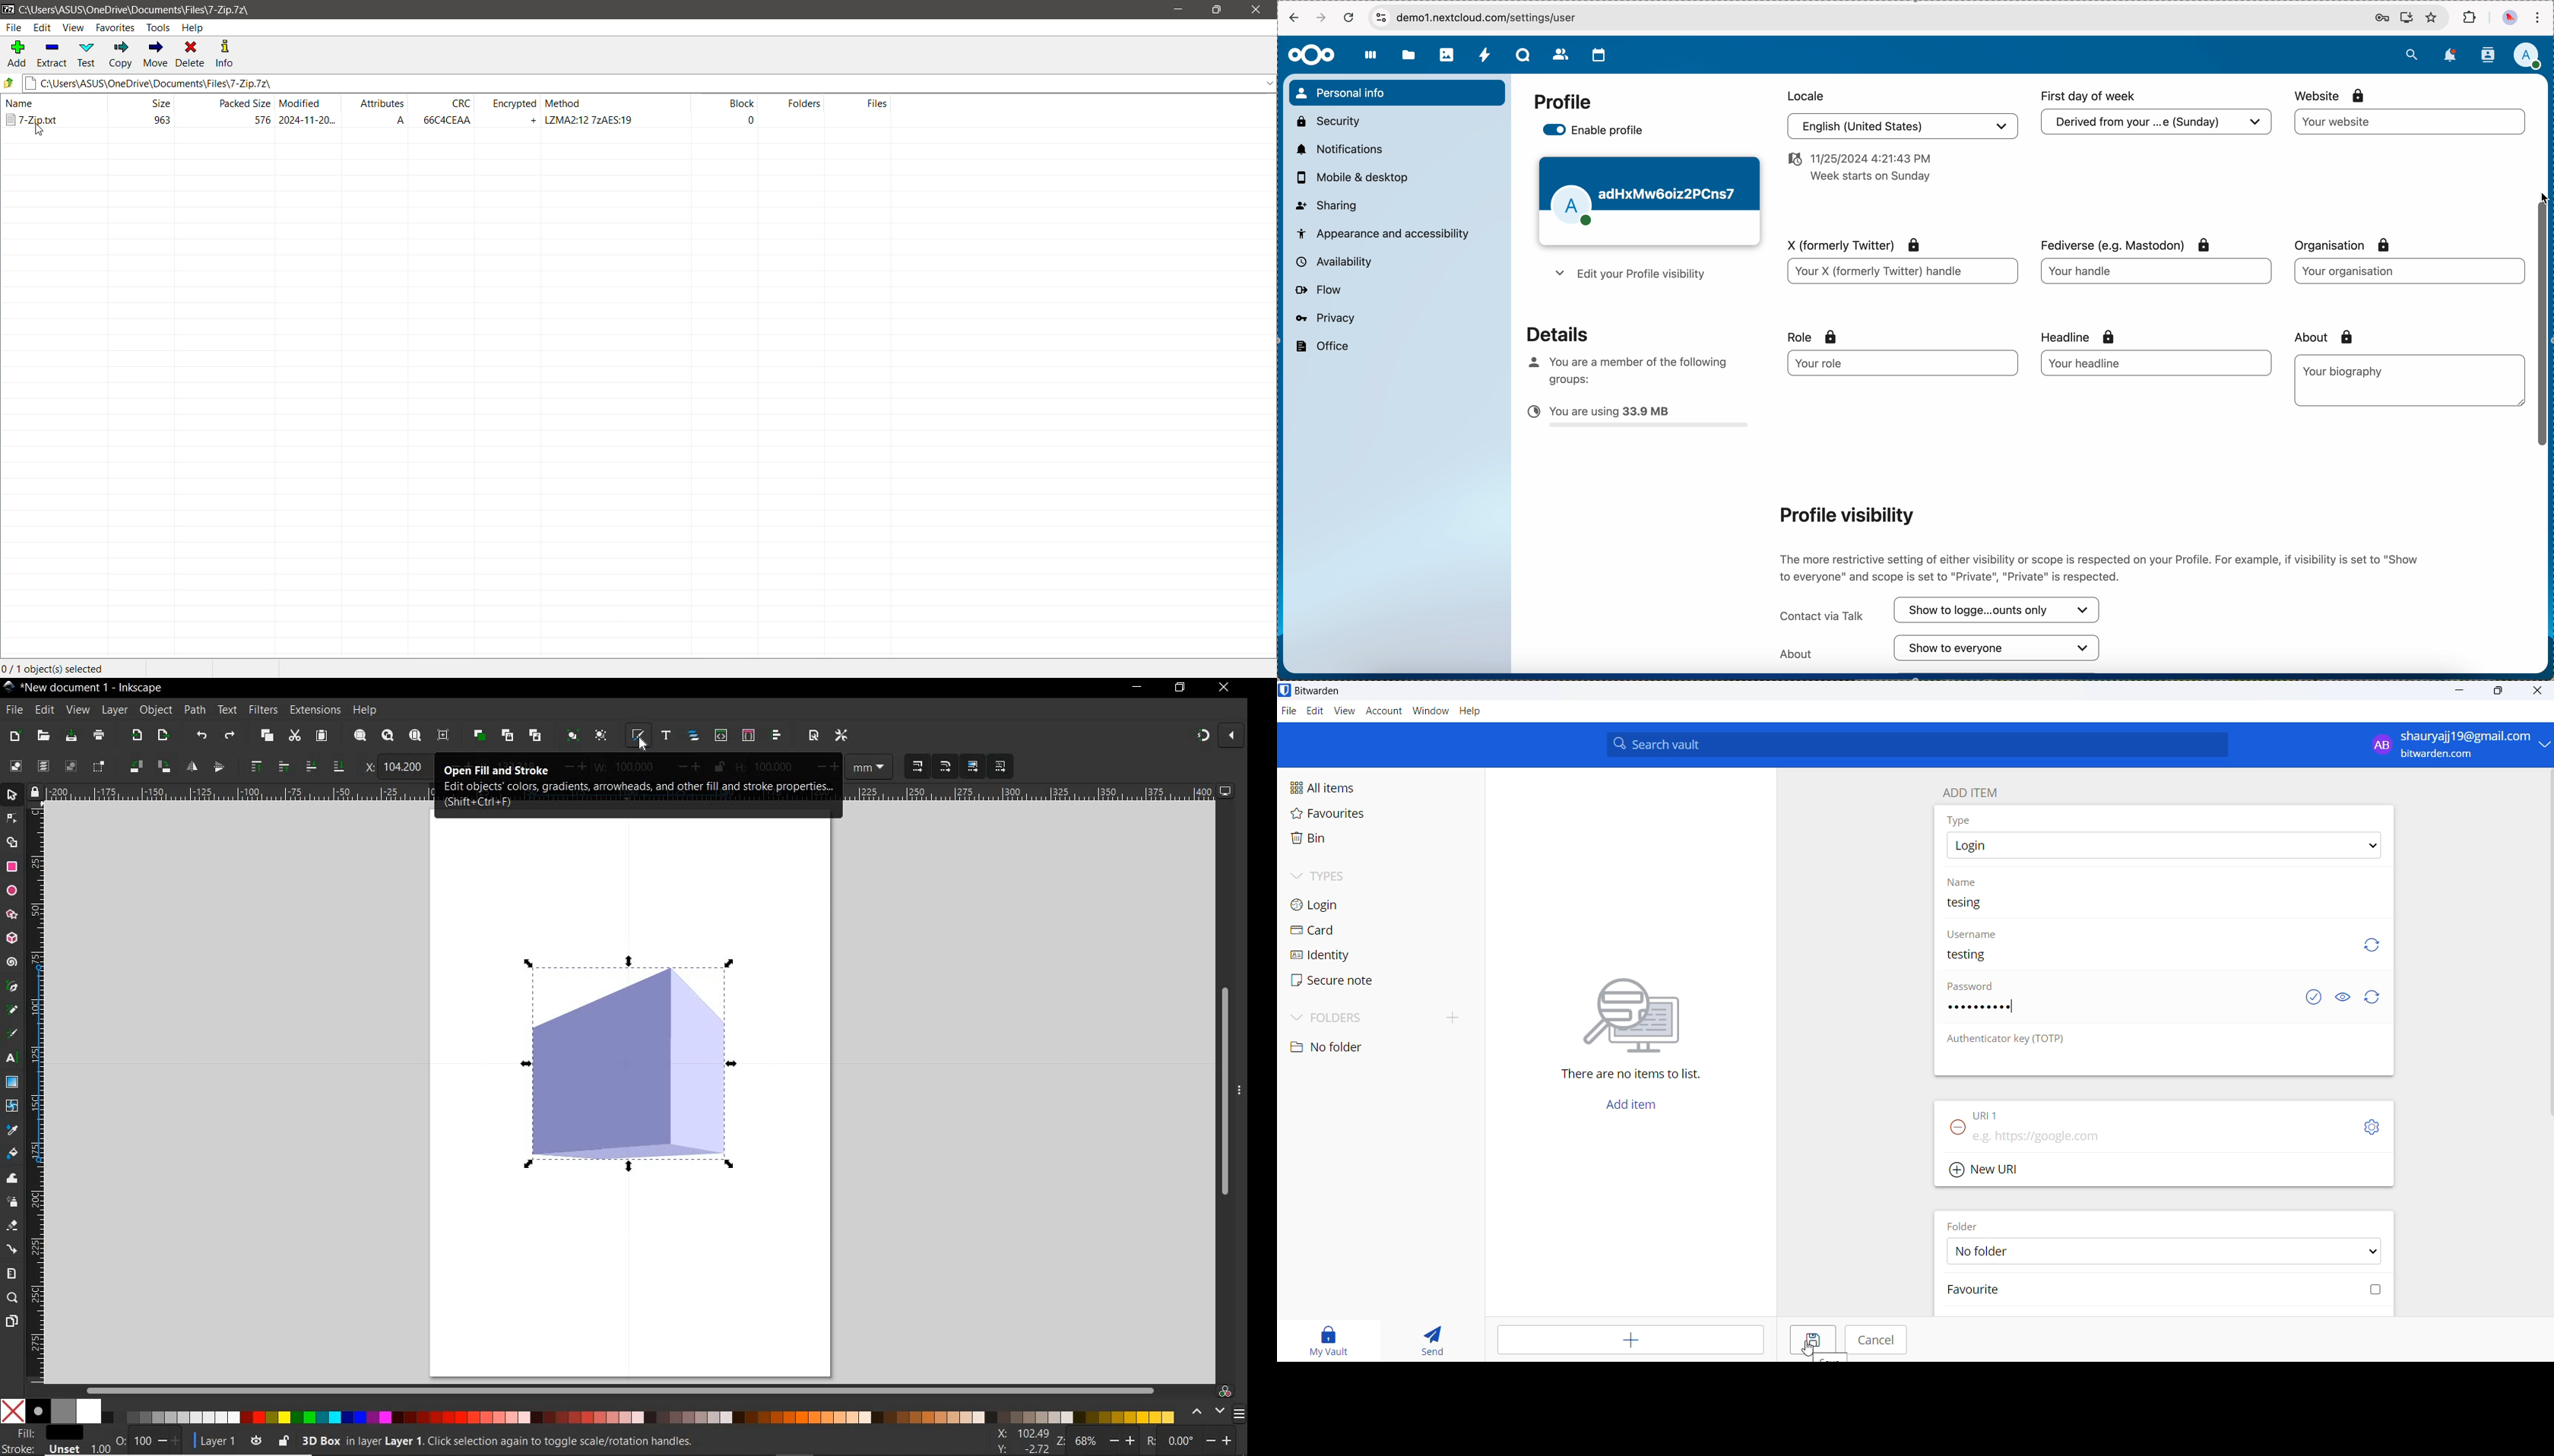  Describe the element at coordinates (11, 1106) in the screenshot. I see `MESH TOOL` at that location.